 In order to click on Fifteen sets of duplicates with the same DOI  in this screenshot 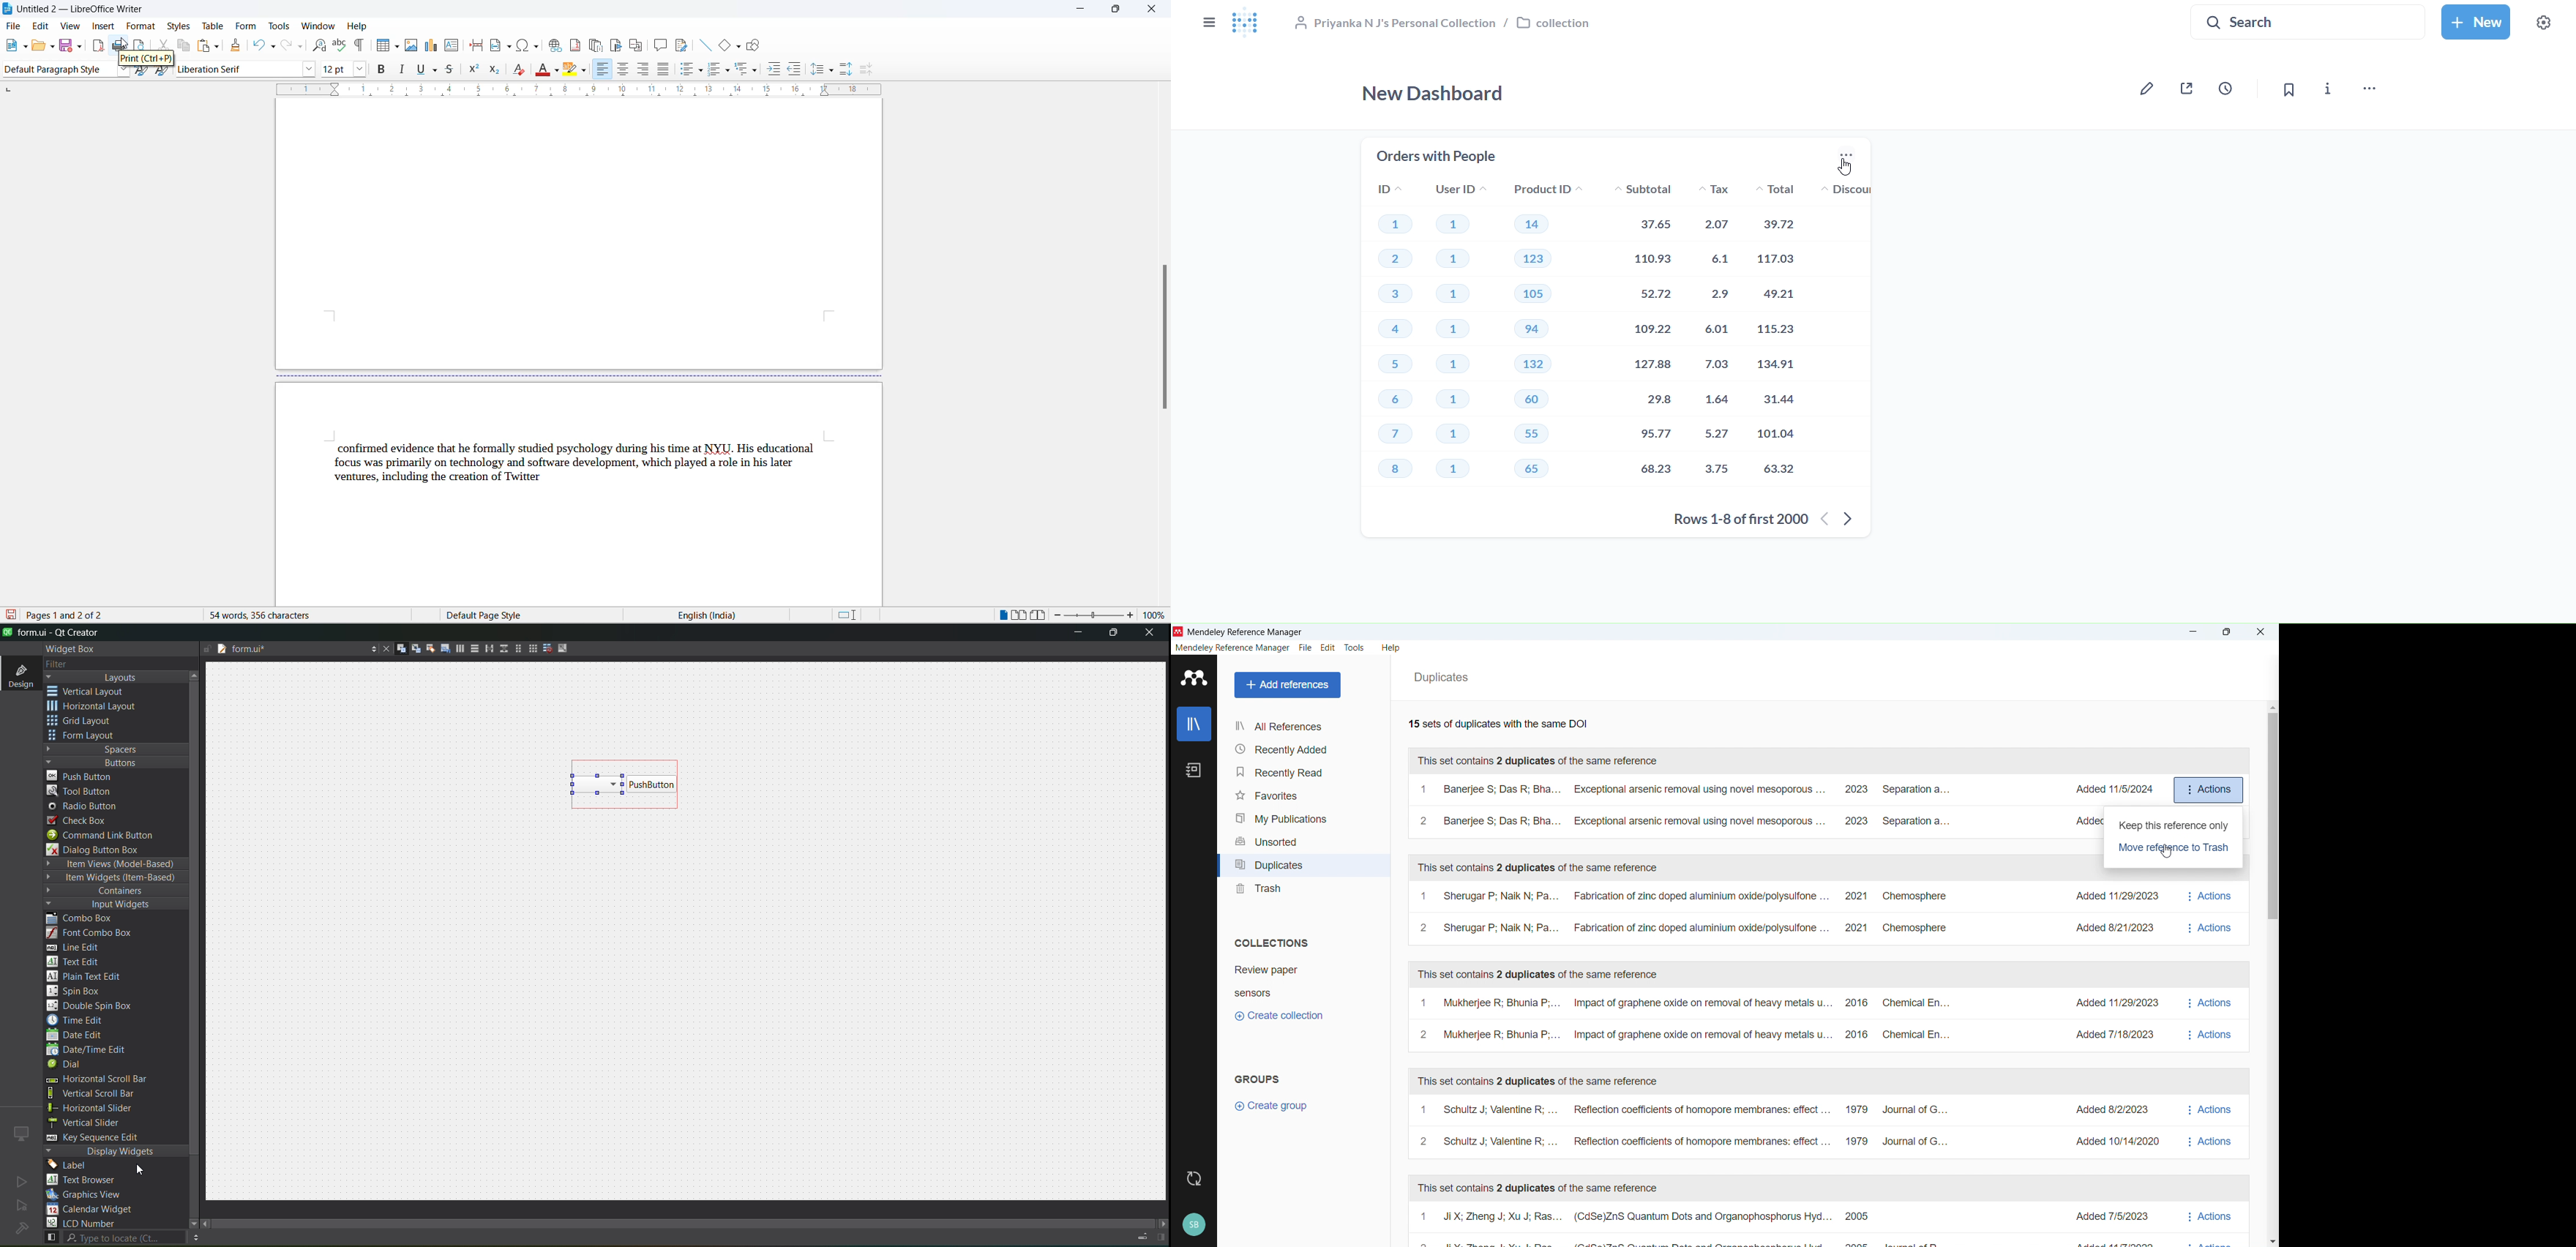, I will do `click(1498, 723)`.